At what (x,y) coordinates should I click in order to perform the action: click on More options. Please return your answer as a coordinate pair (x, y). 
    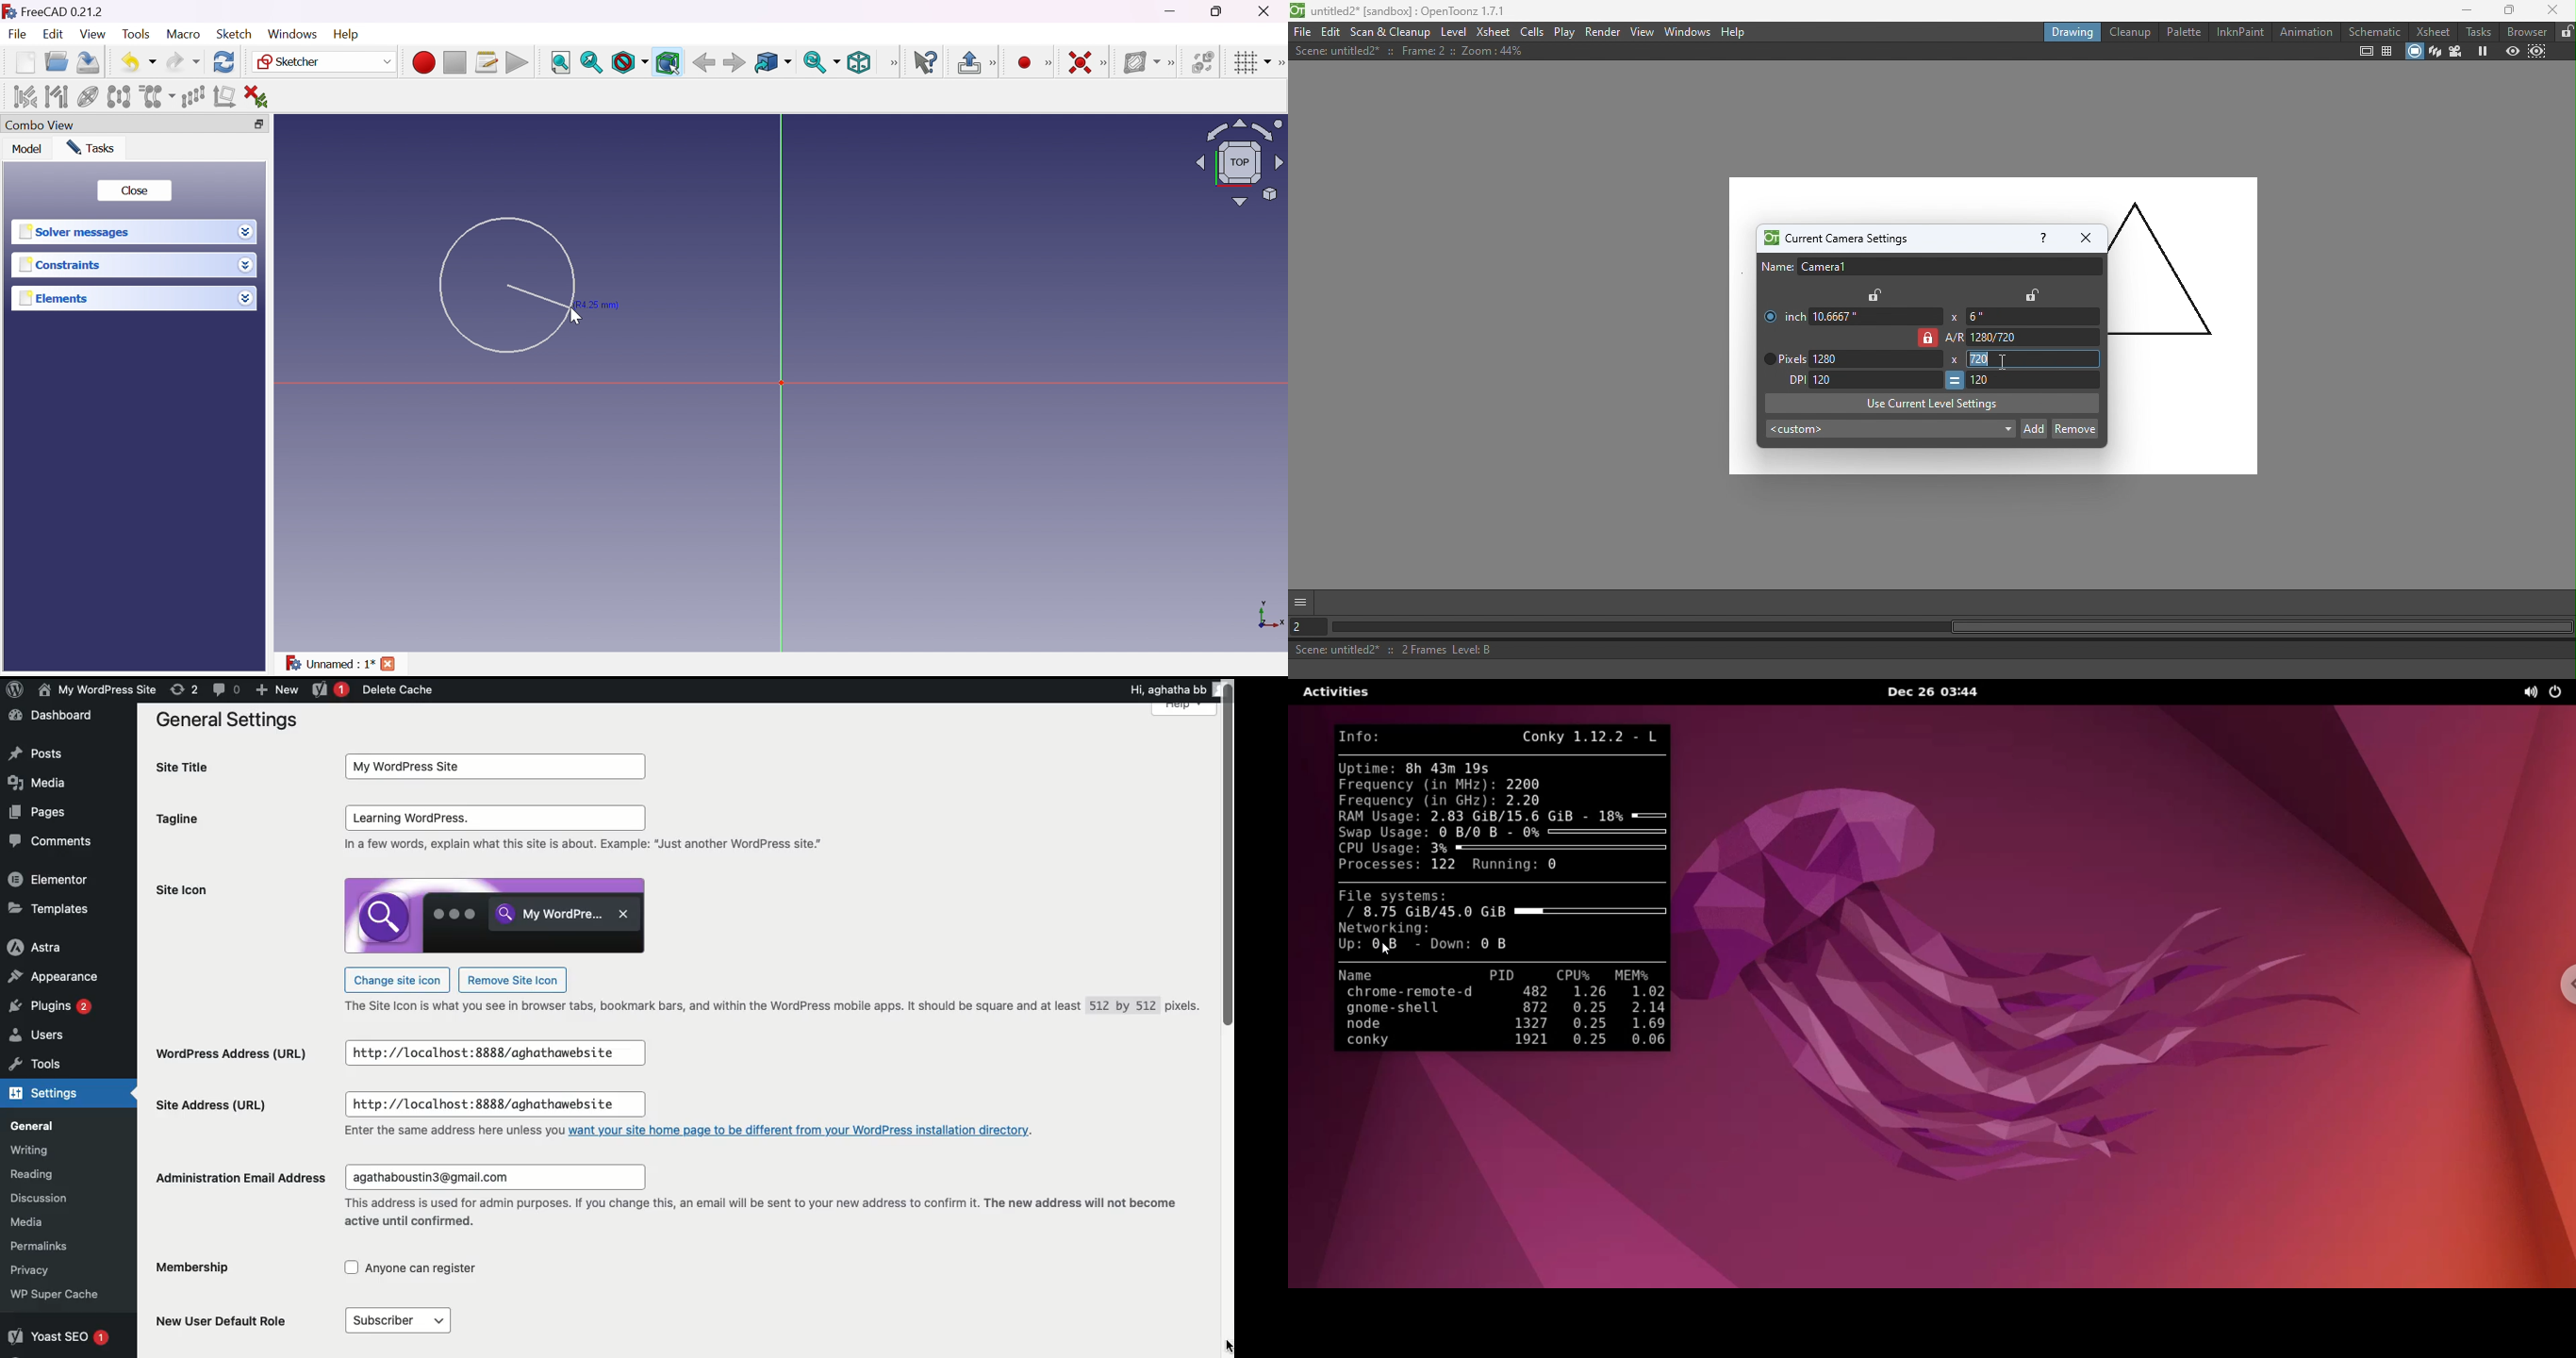
    Looking at the image, I should click on (1303, 601).